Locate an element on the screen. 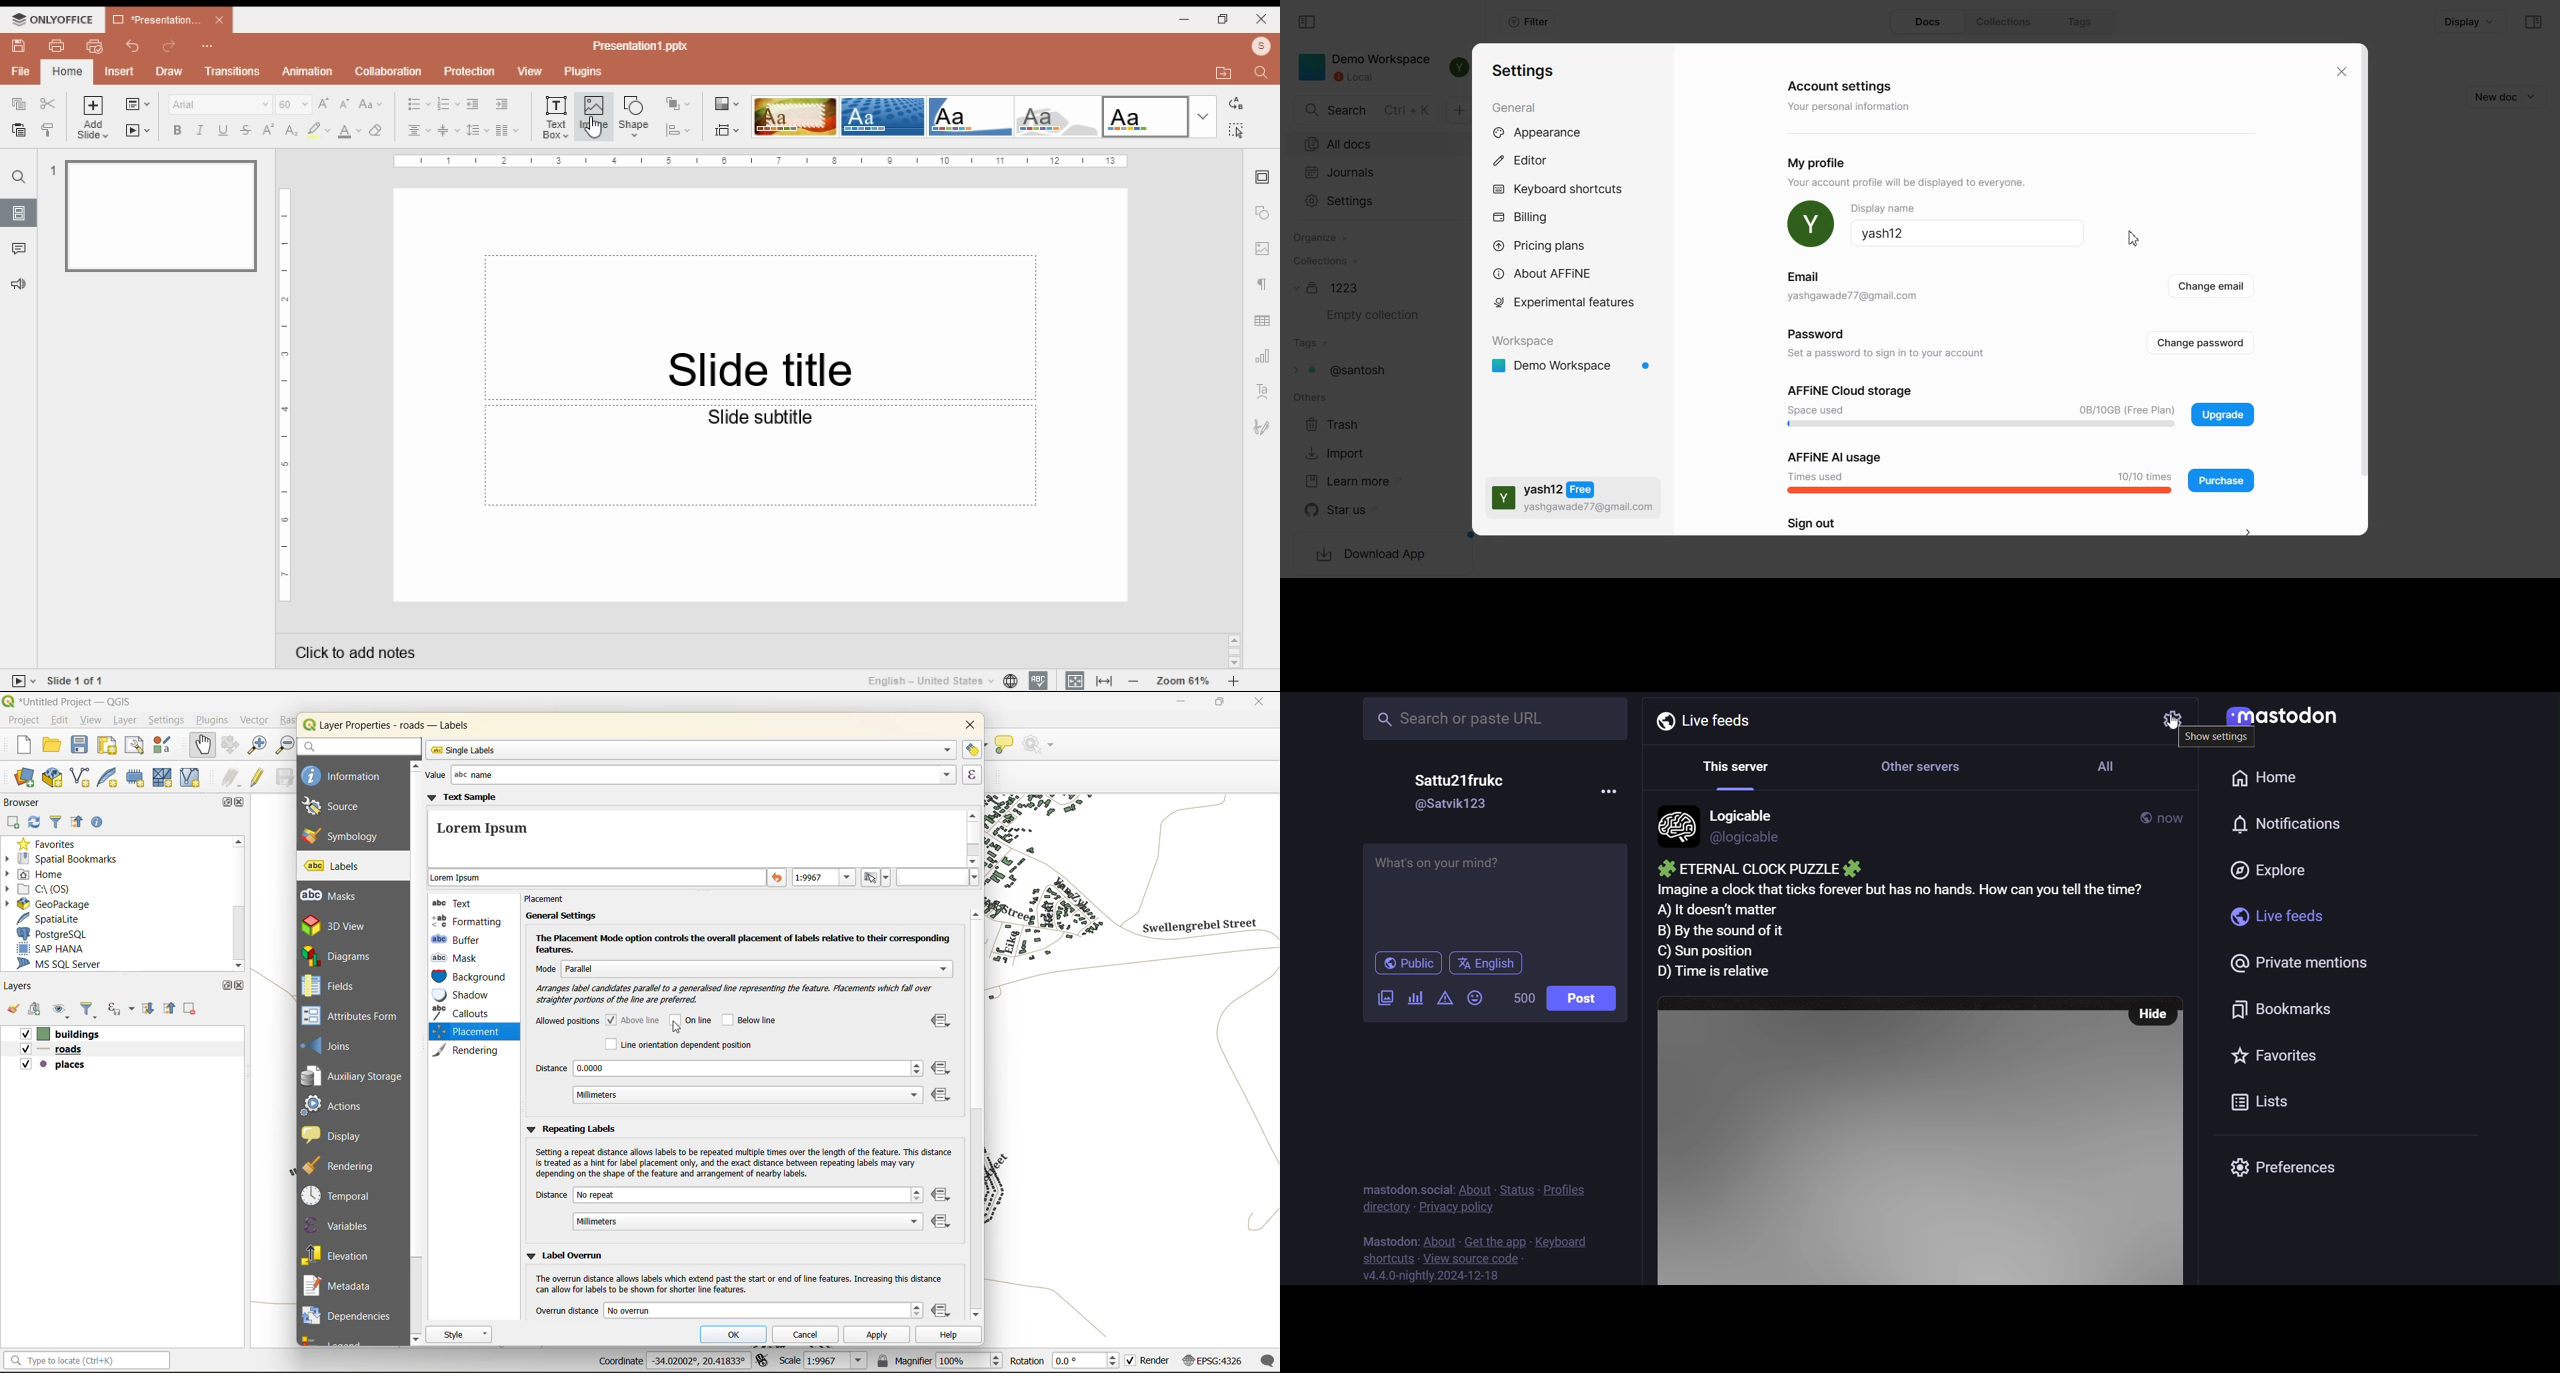 The height and width of the screenshot is (1400, 2576). emoji is located at coordinates (1473, 998).